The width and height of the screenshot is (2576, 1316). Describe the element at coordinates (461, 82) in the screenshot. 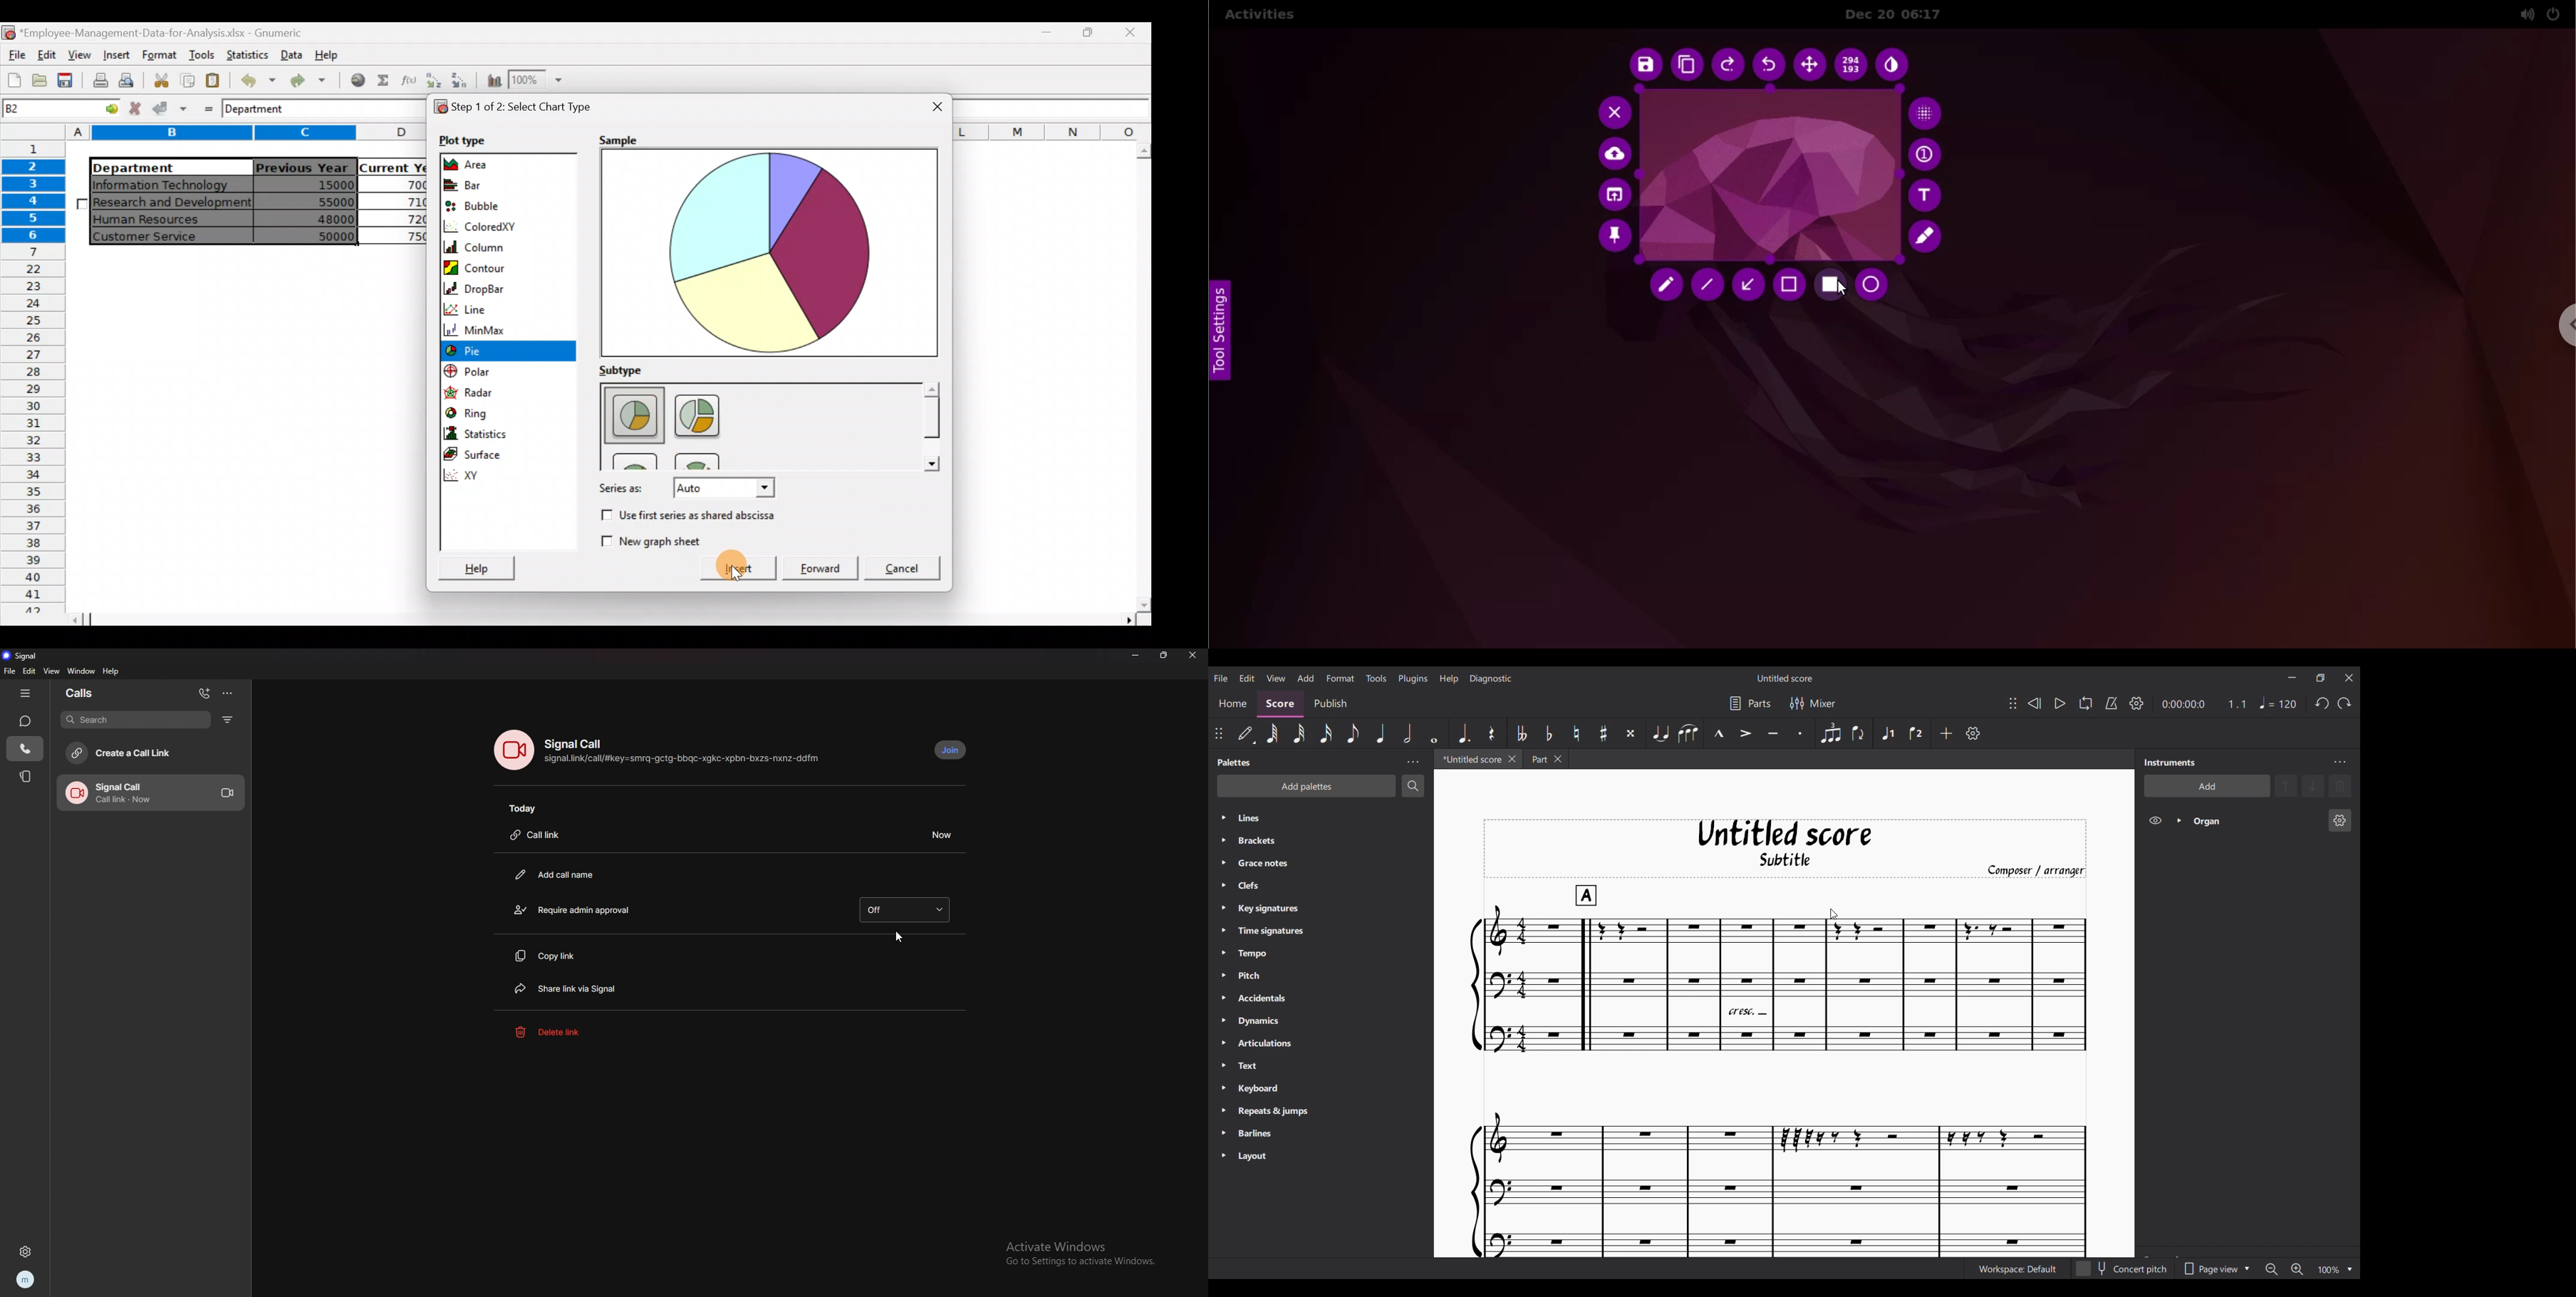

I see `Sort in descending order` at that location.